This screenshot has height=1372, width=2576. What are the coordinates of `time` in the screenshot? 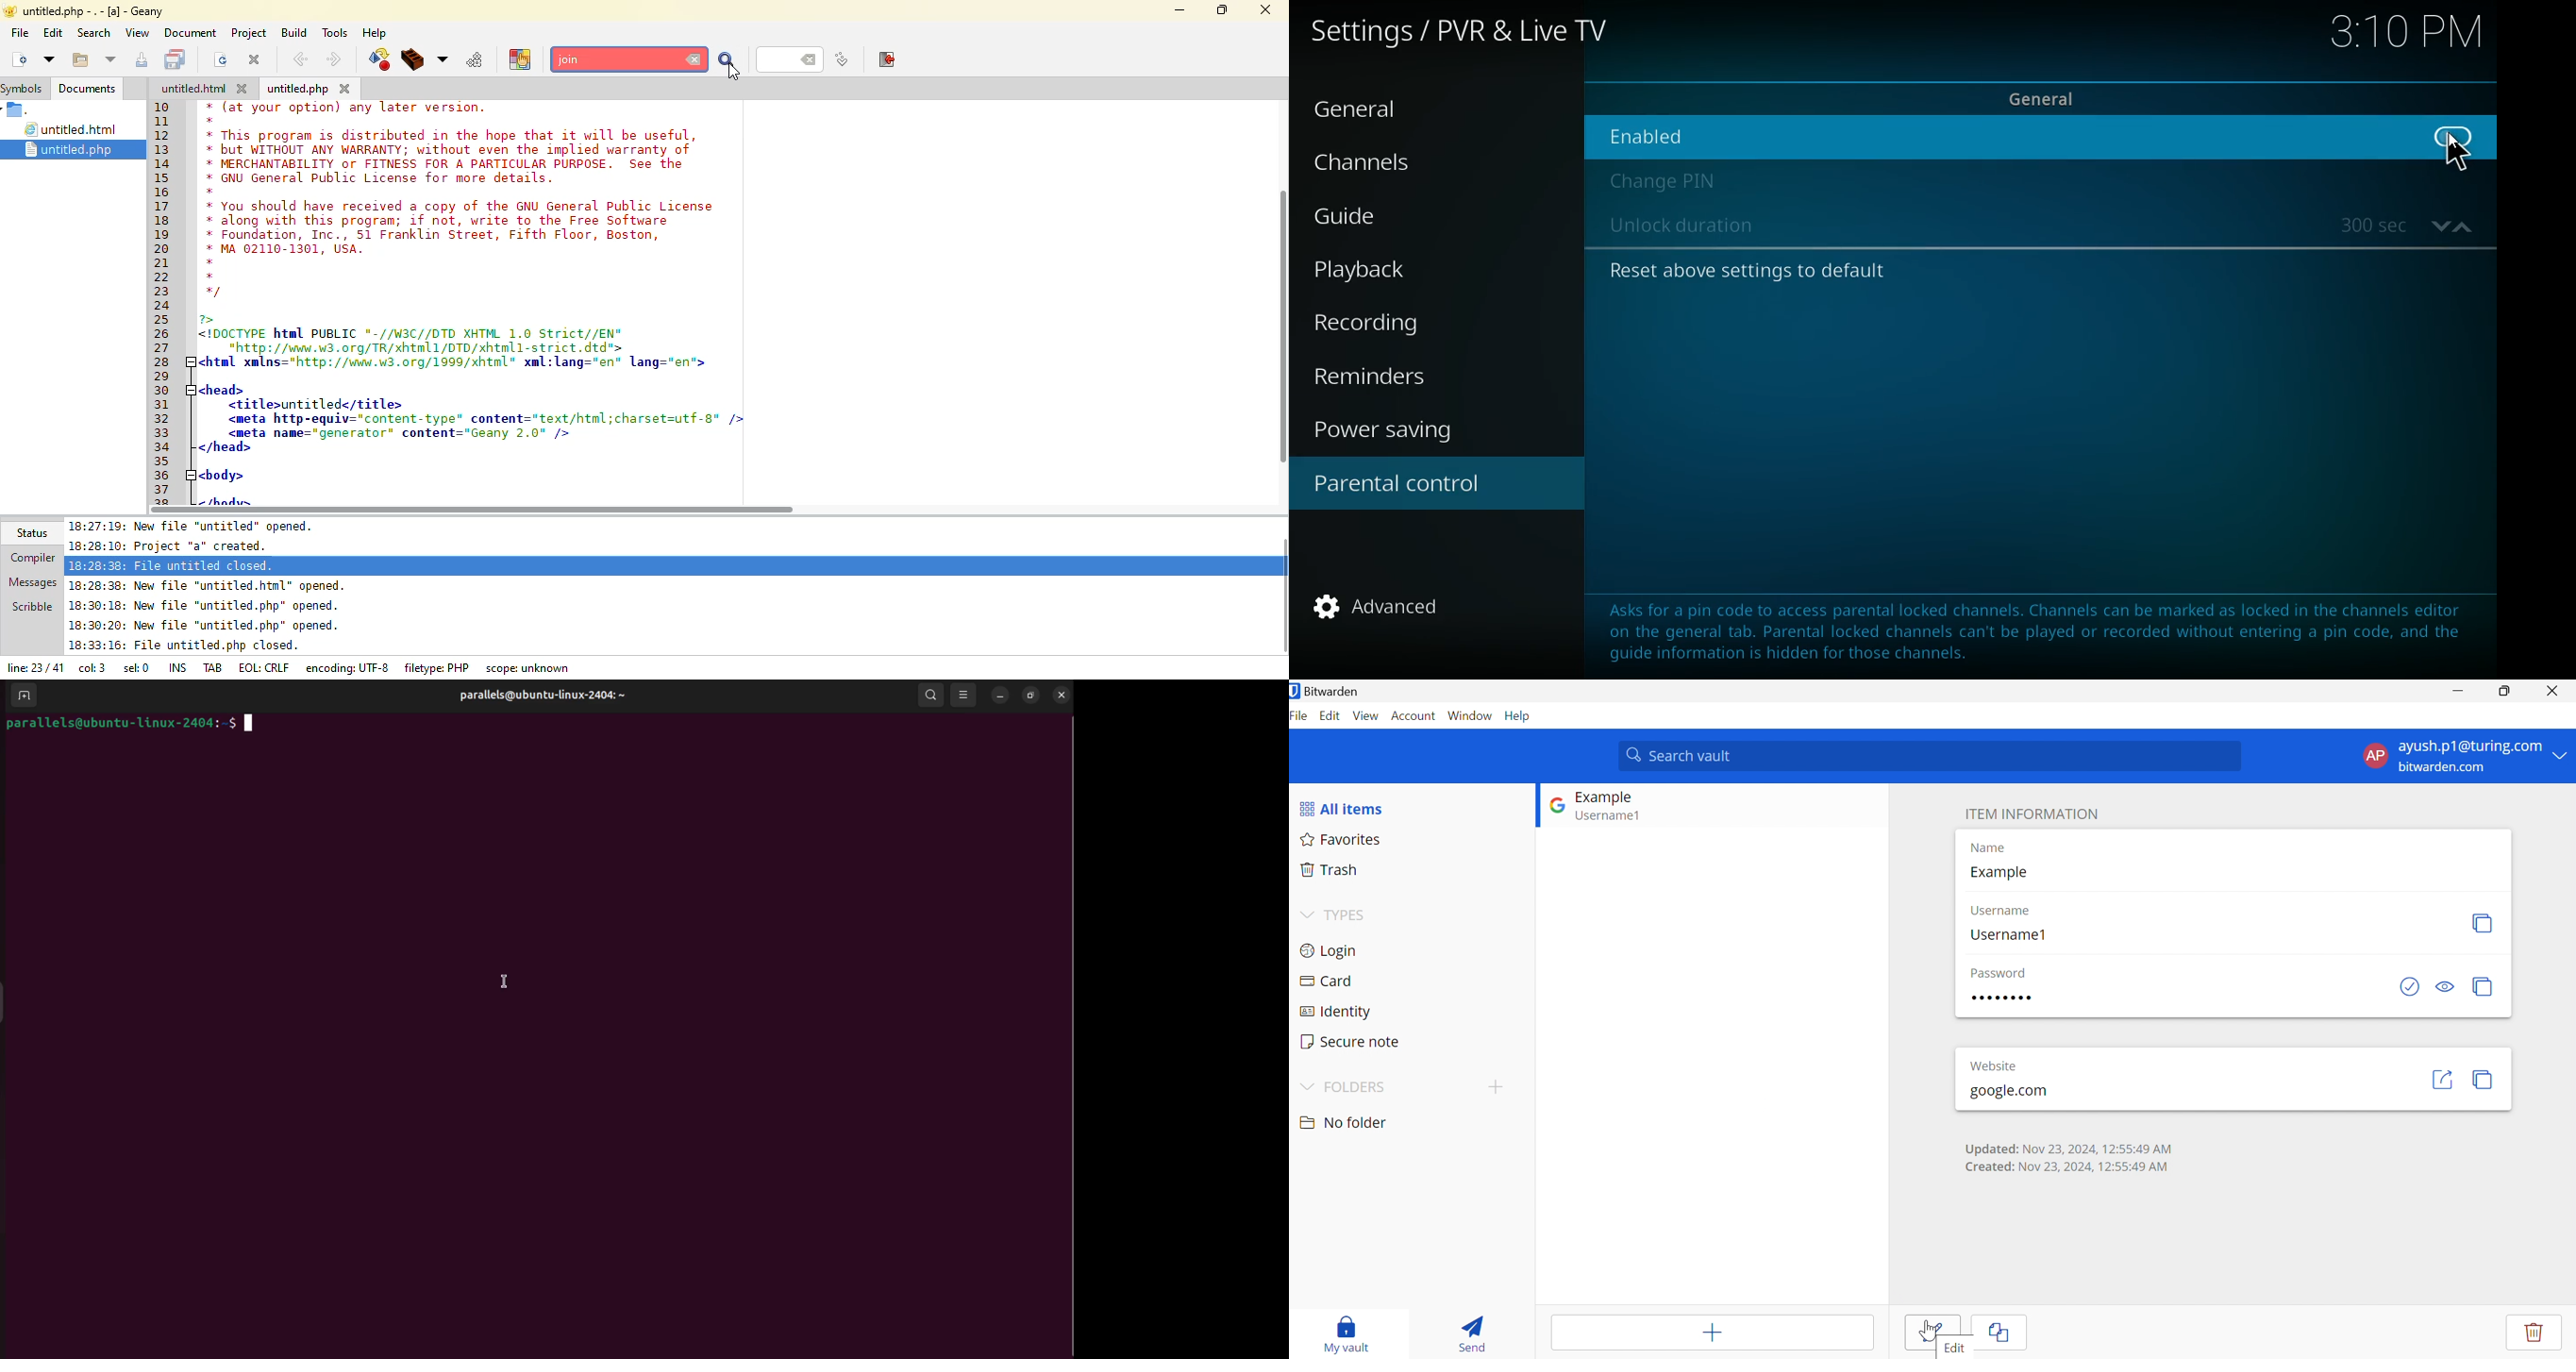 It's located at (2406, 35).